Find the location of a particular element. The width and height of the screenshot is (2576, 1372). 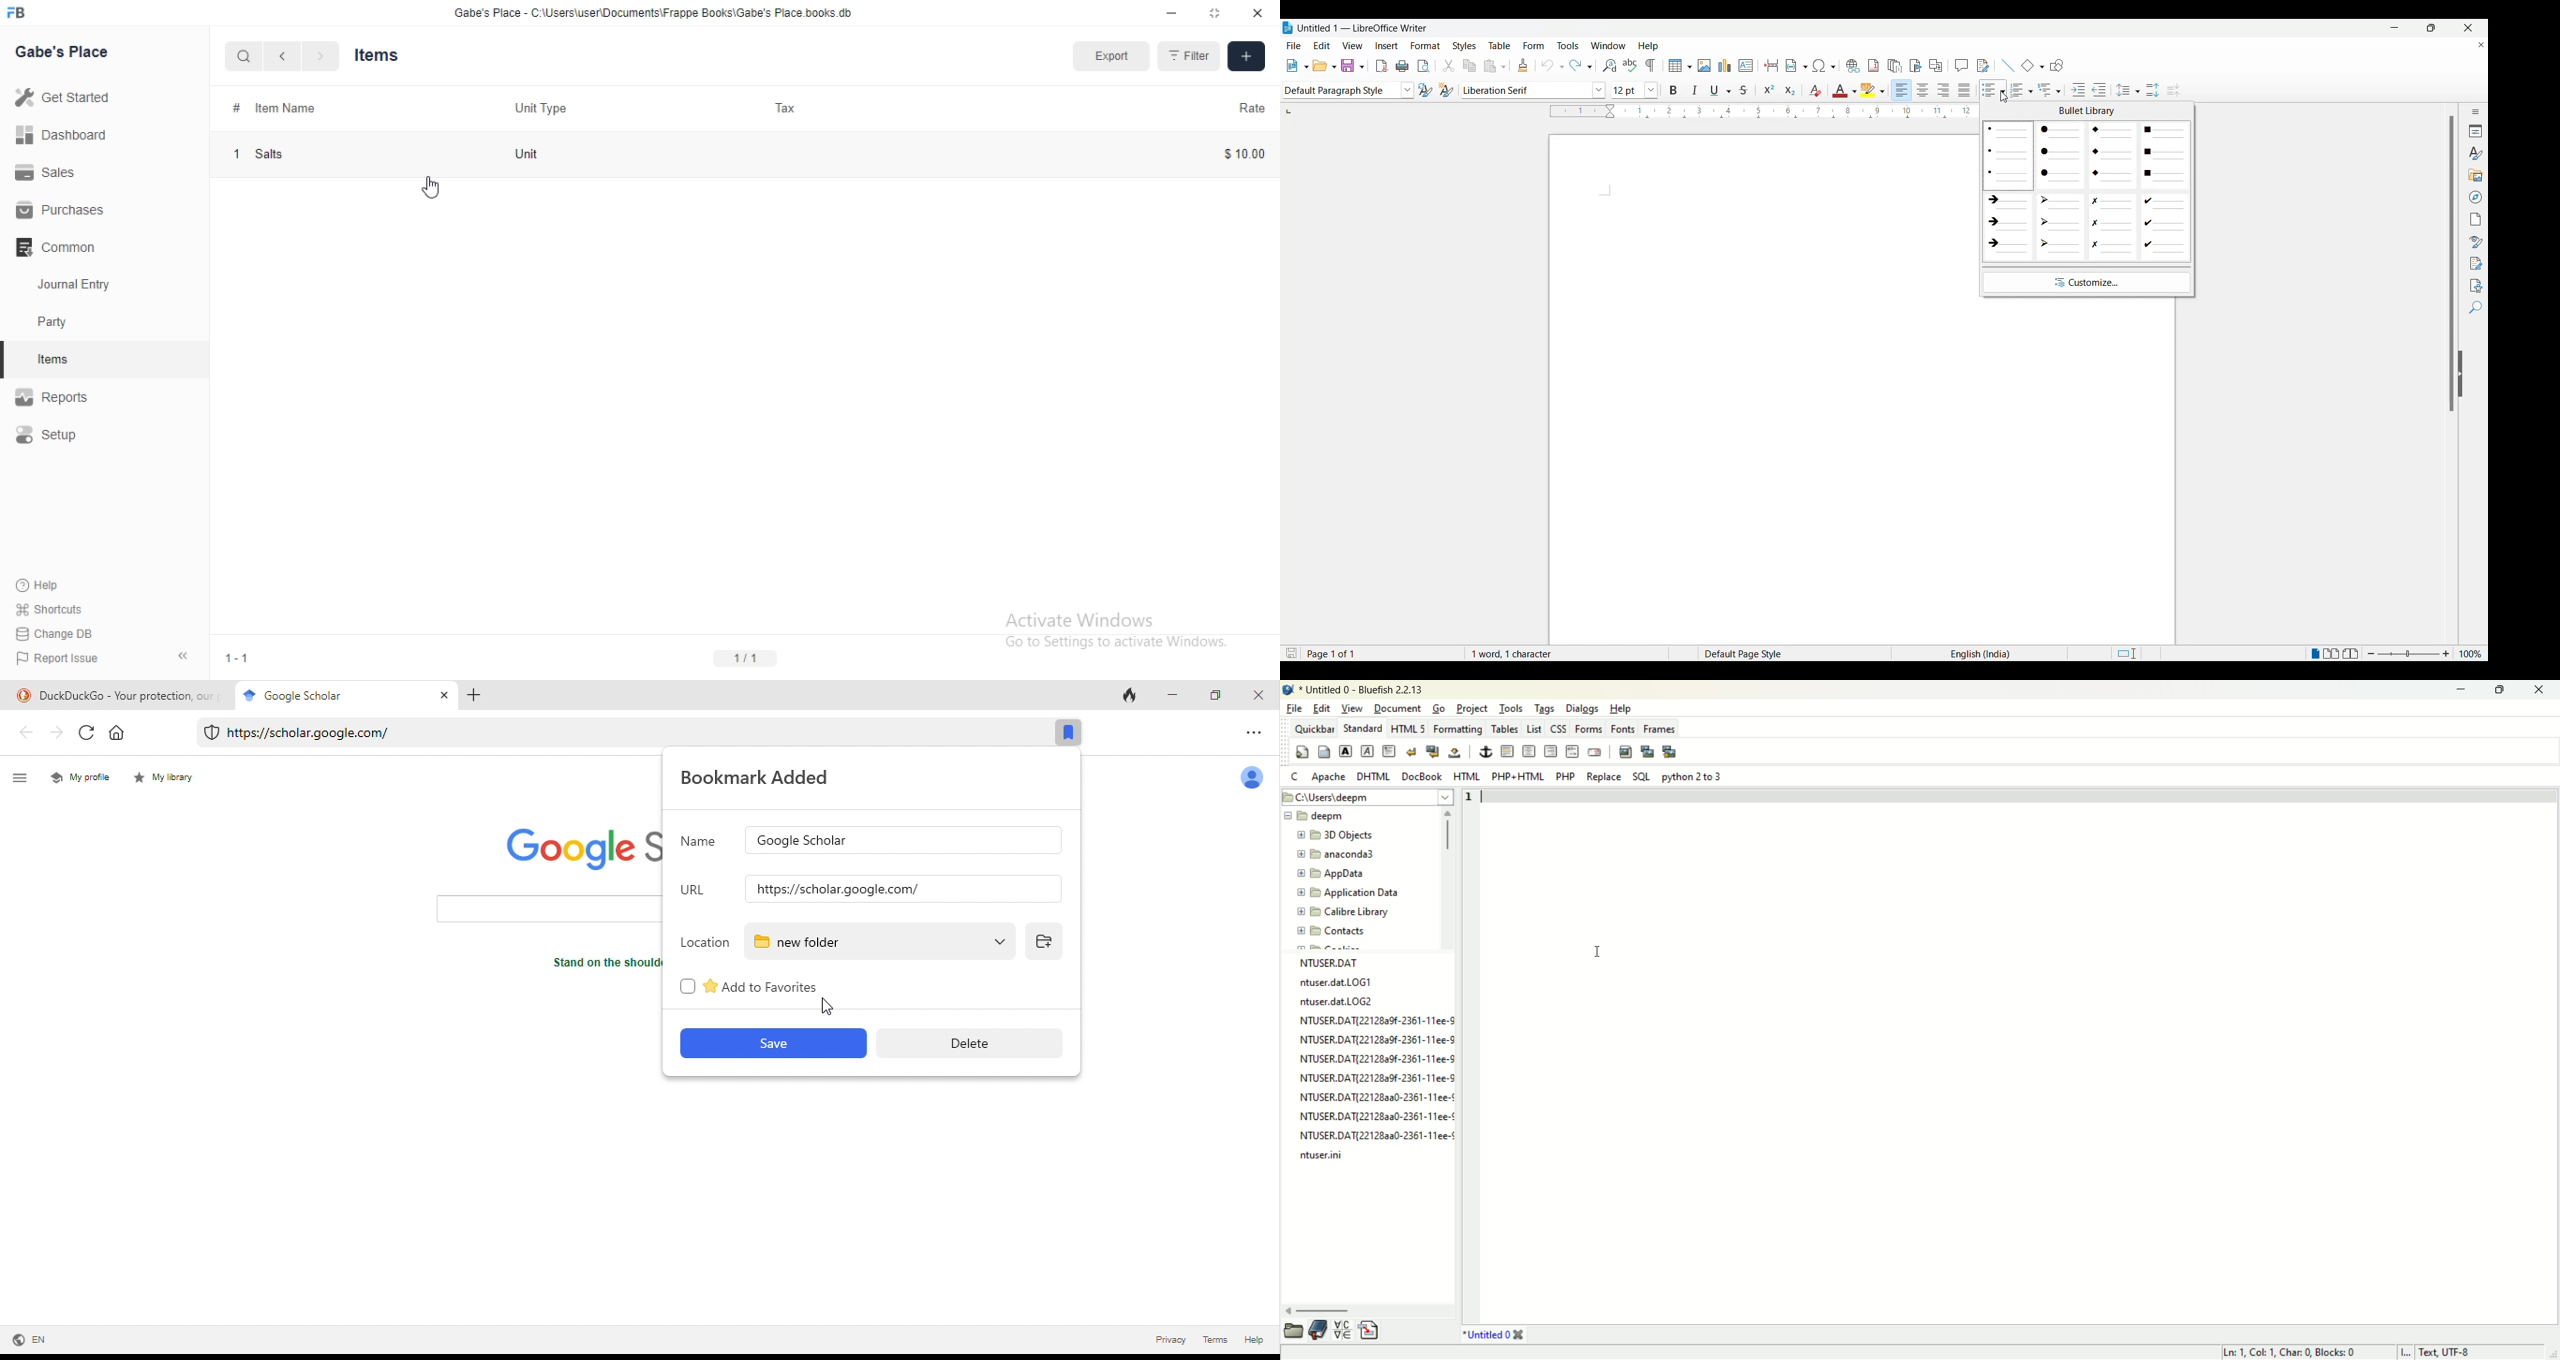

maximize is located at coordinates (1217, 14).